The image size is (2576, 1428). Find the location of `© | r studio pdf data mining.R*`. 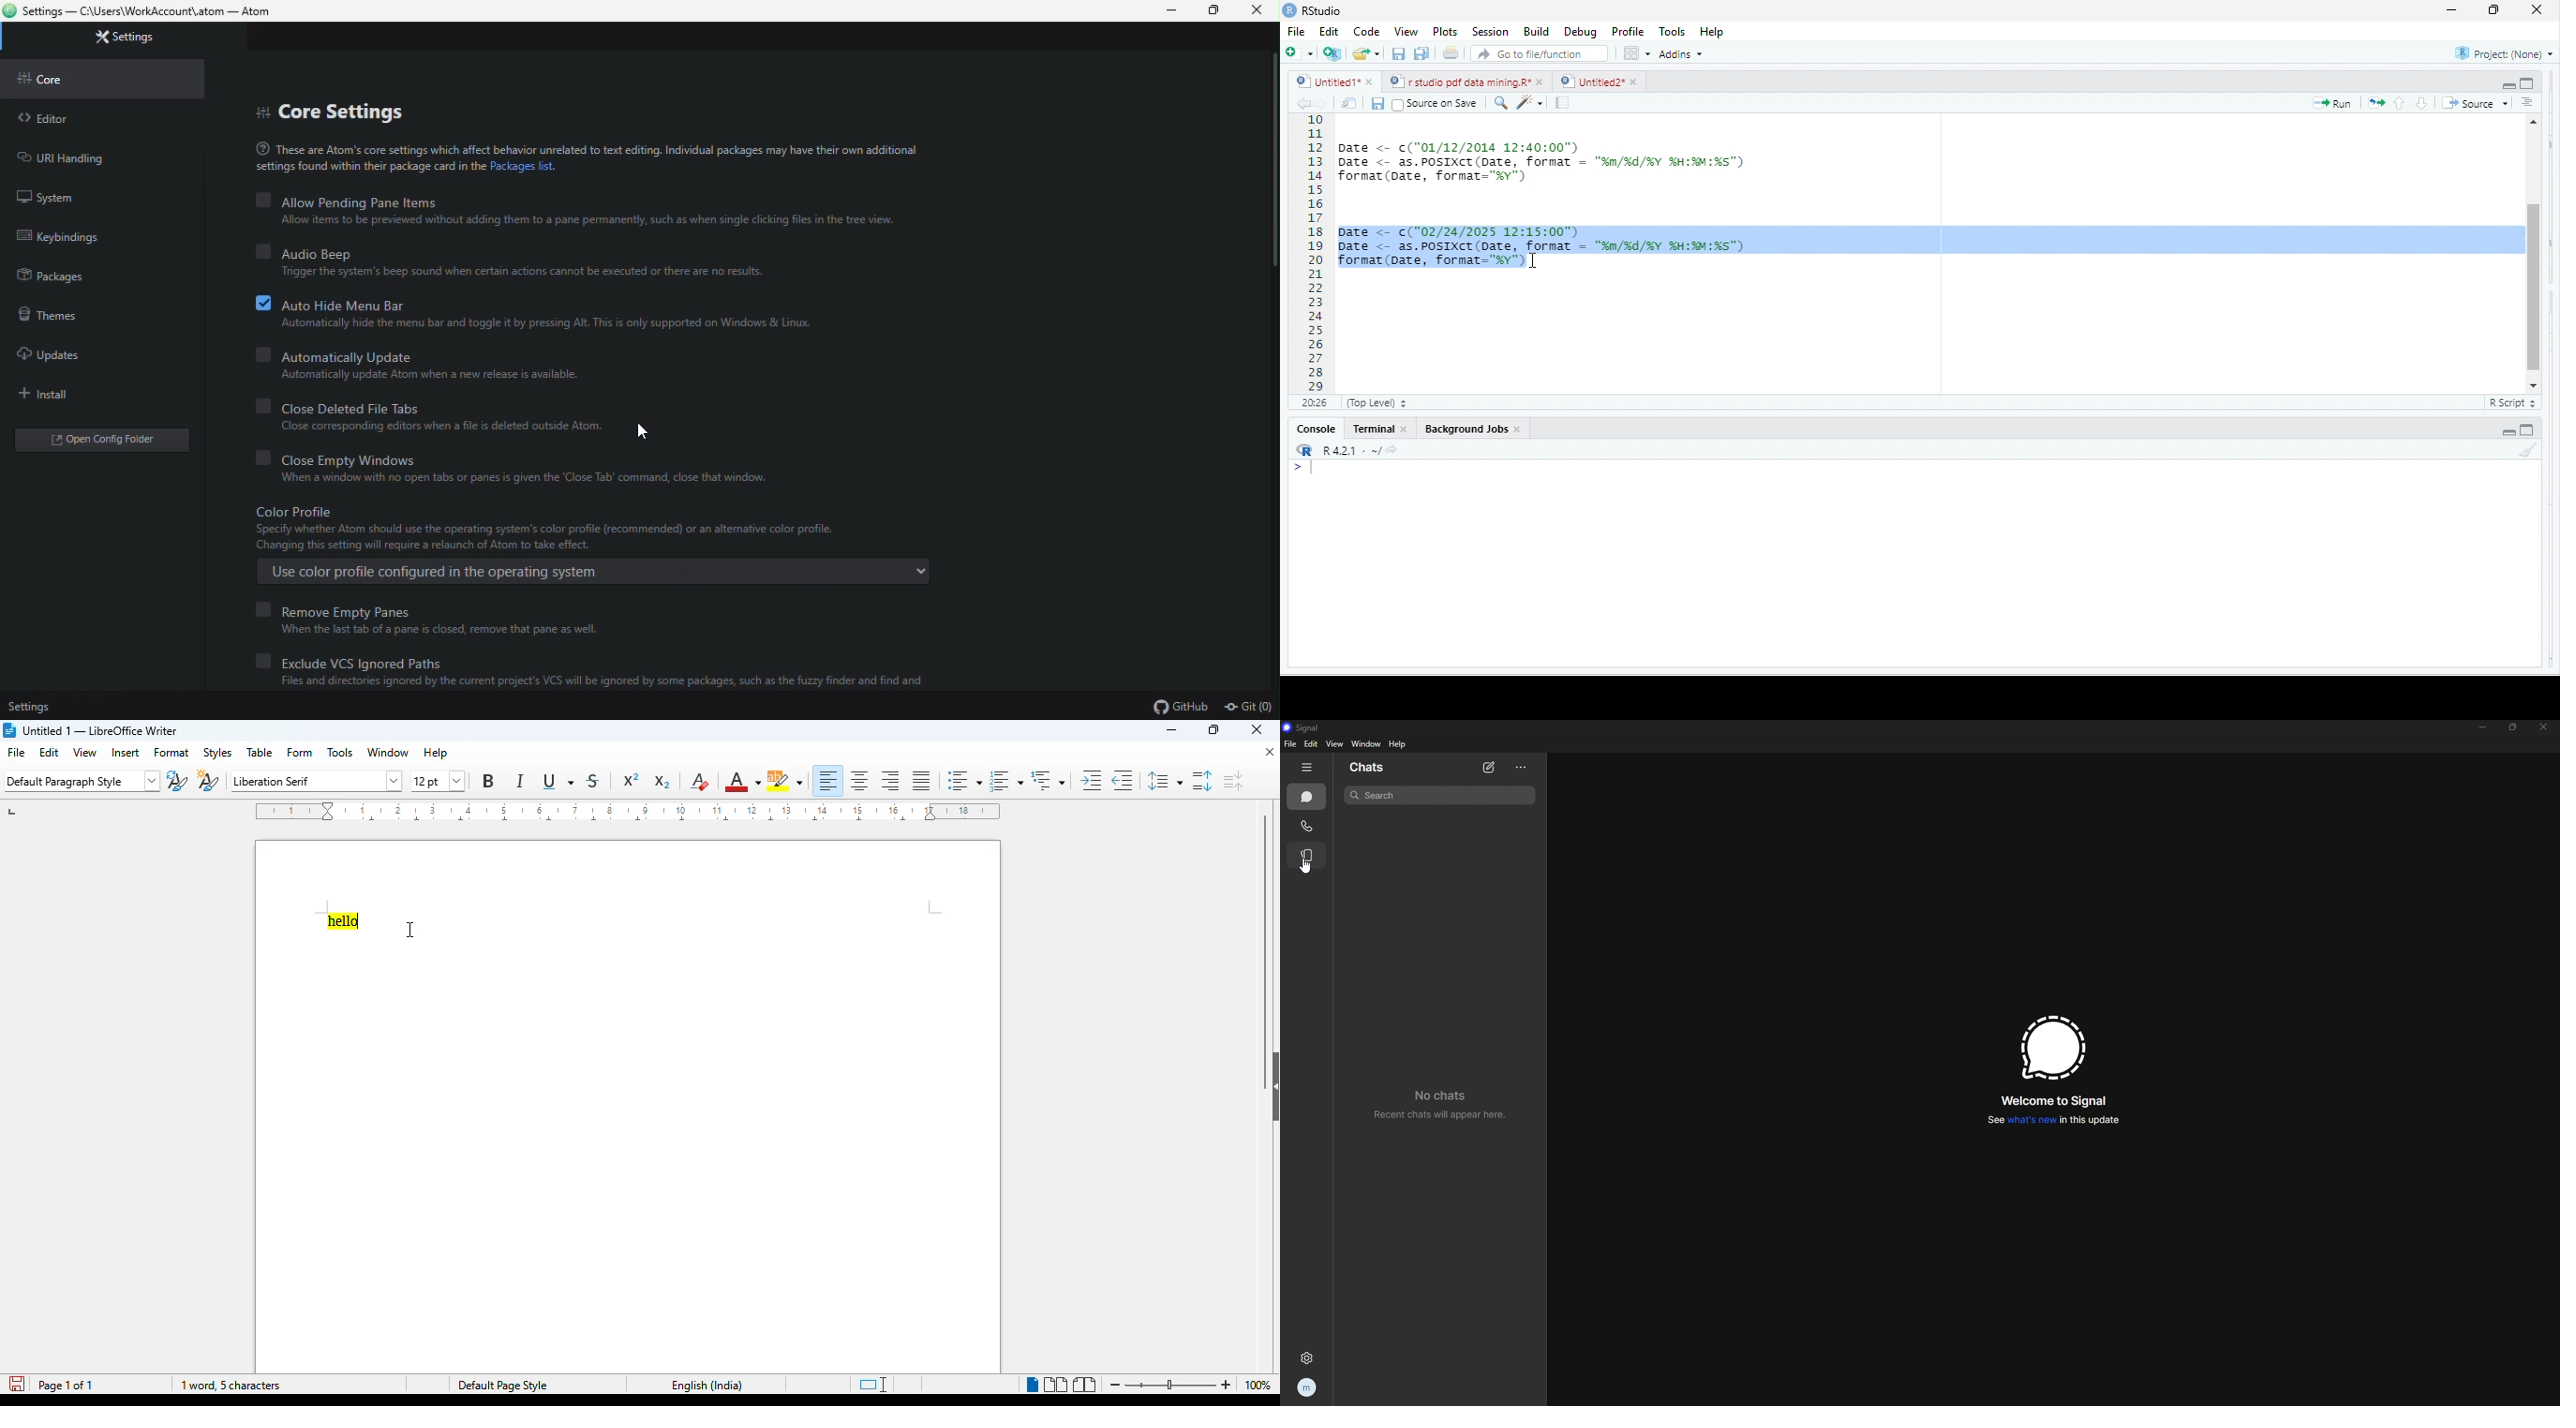

© | r studio pdf data mining.R* is located at coordinates (1461, 82).